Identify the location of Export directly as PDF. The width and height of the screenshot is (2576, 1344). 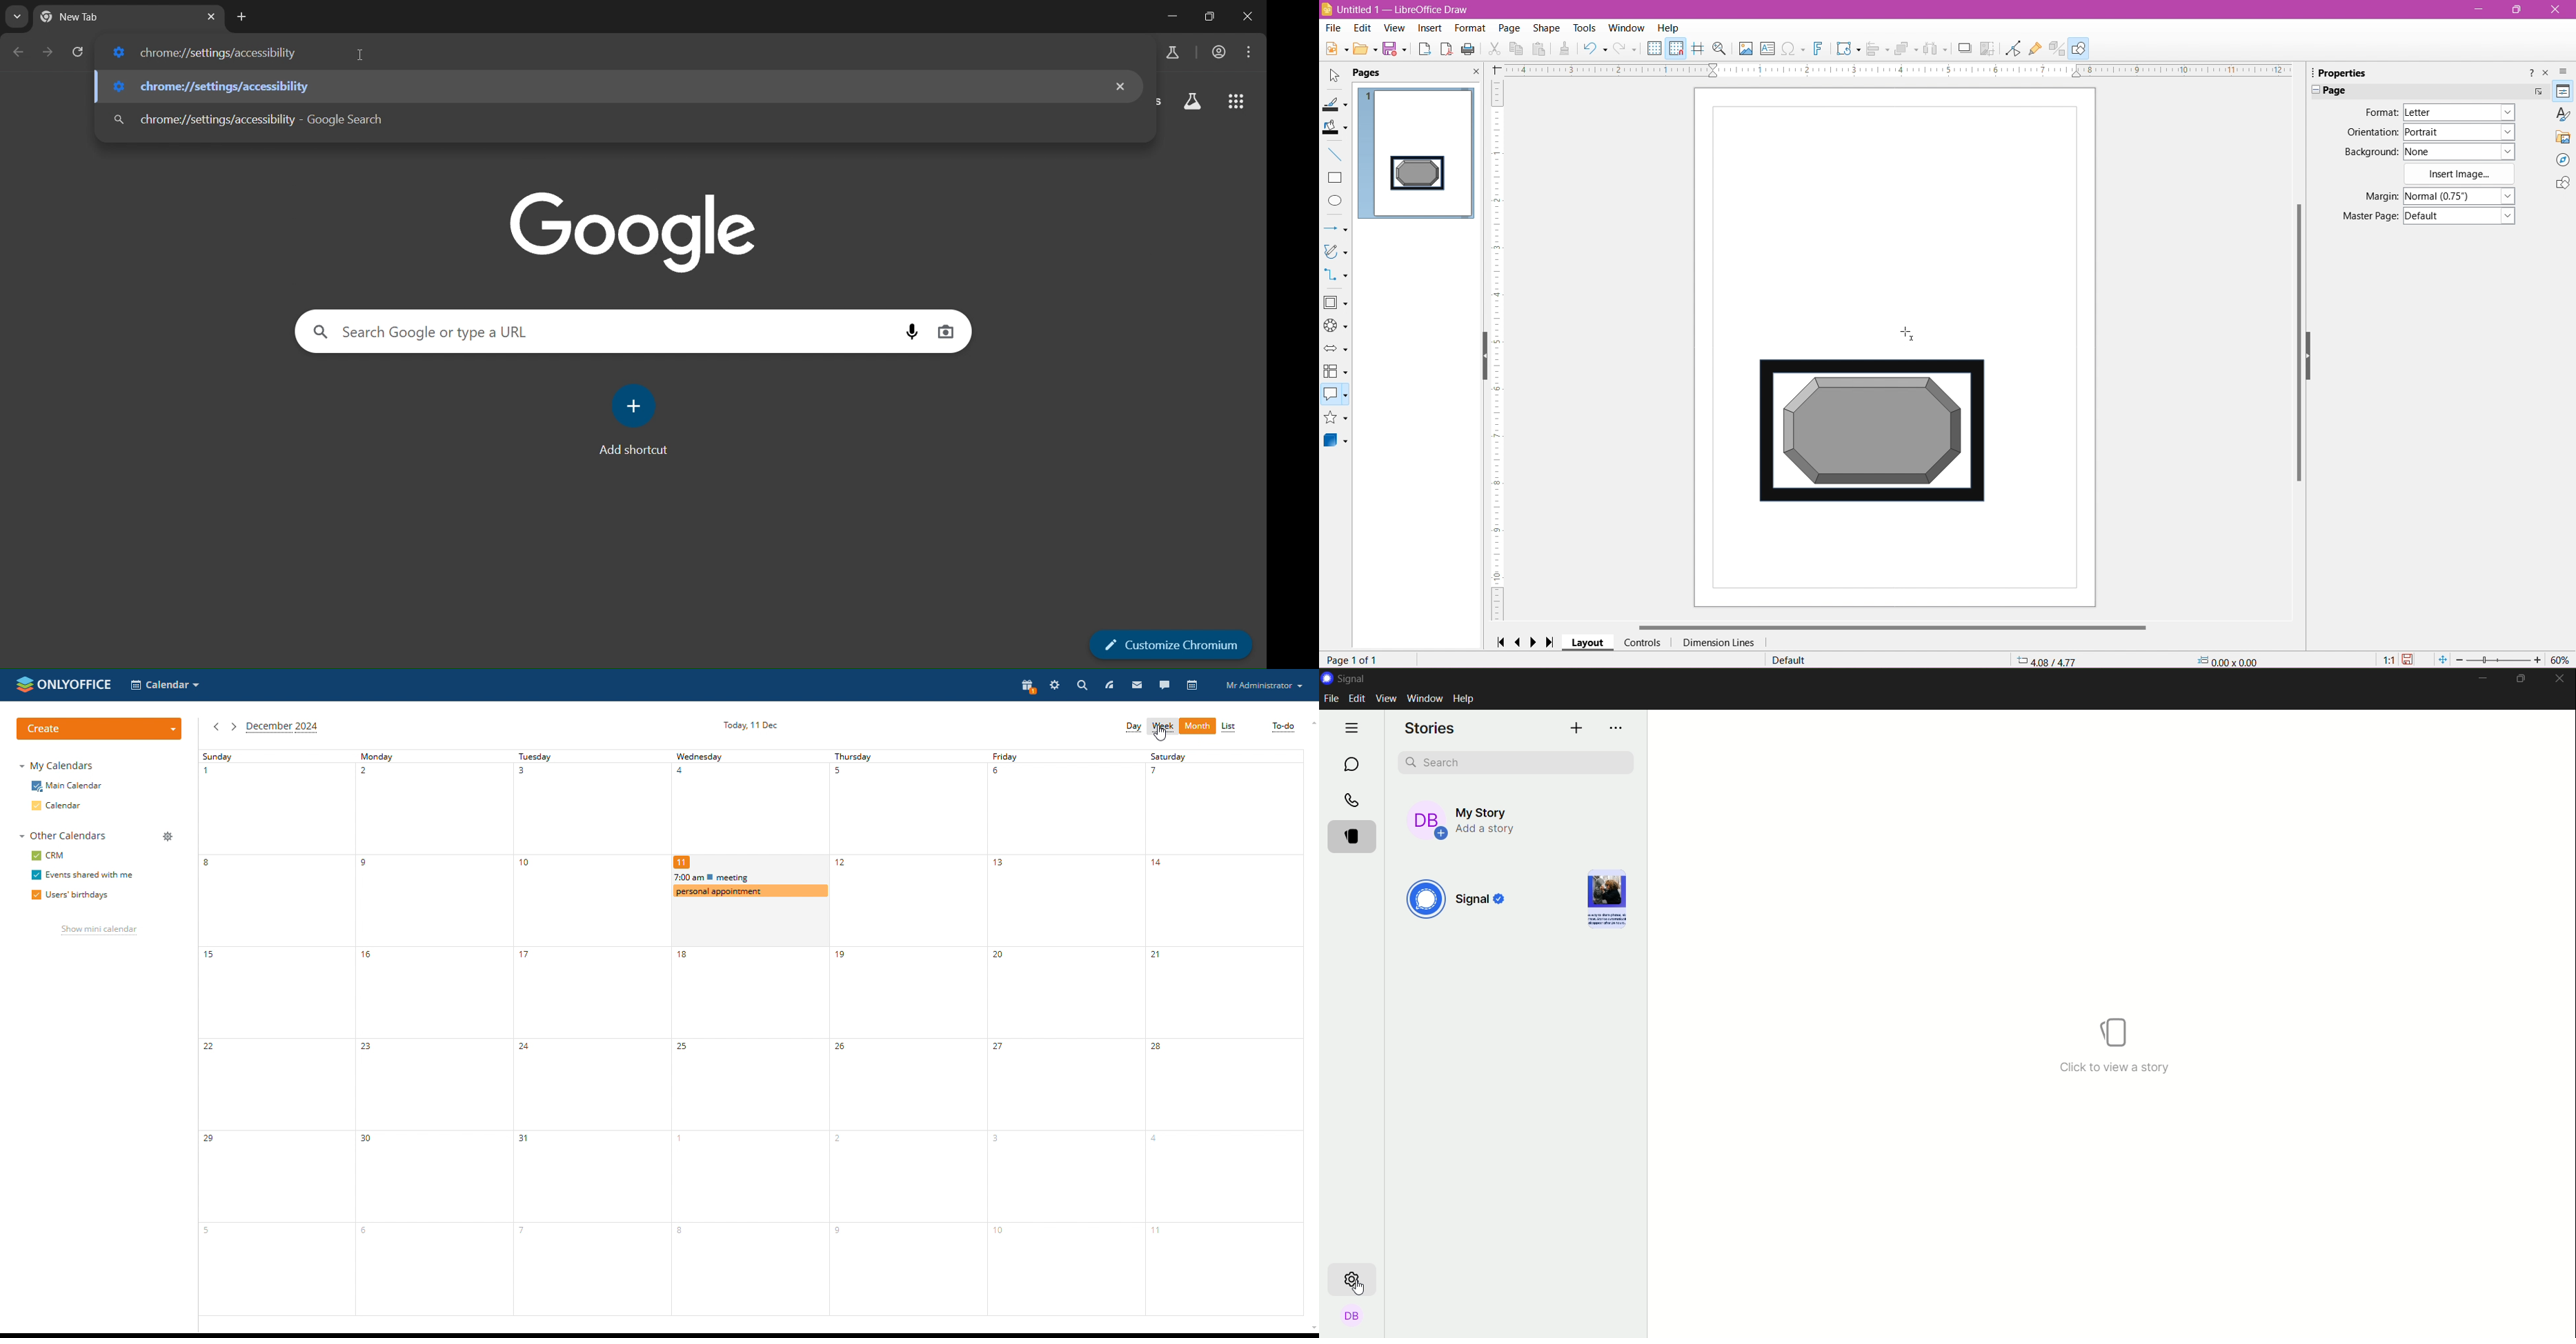
(1446, 49).